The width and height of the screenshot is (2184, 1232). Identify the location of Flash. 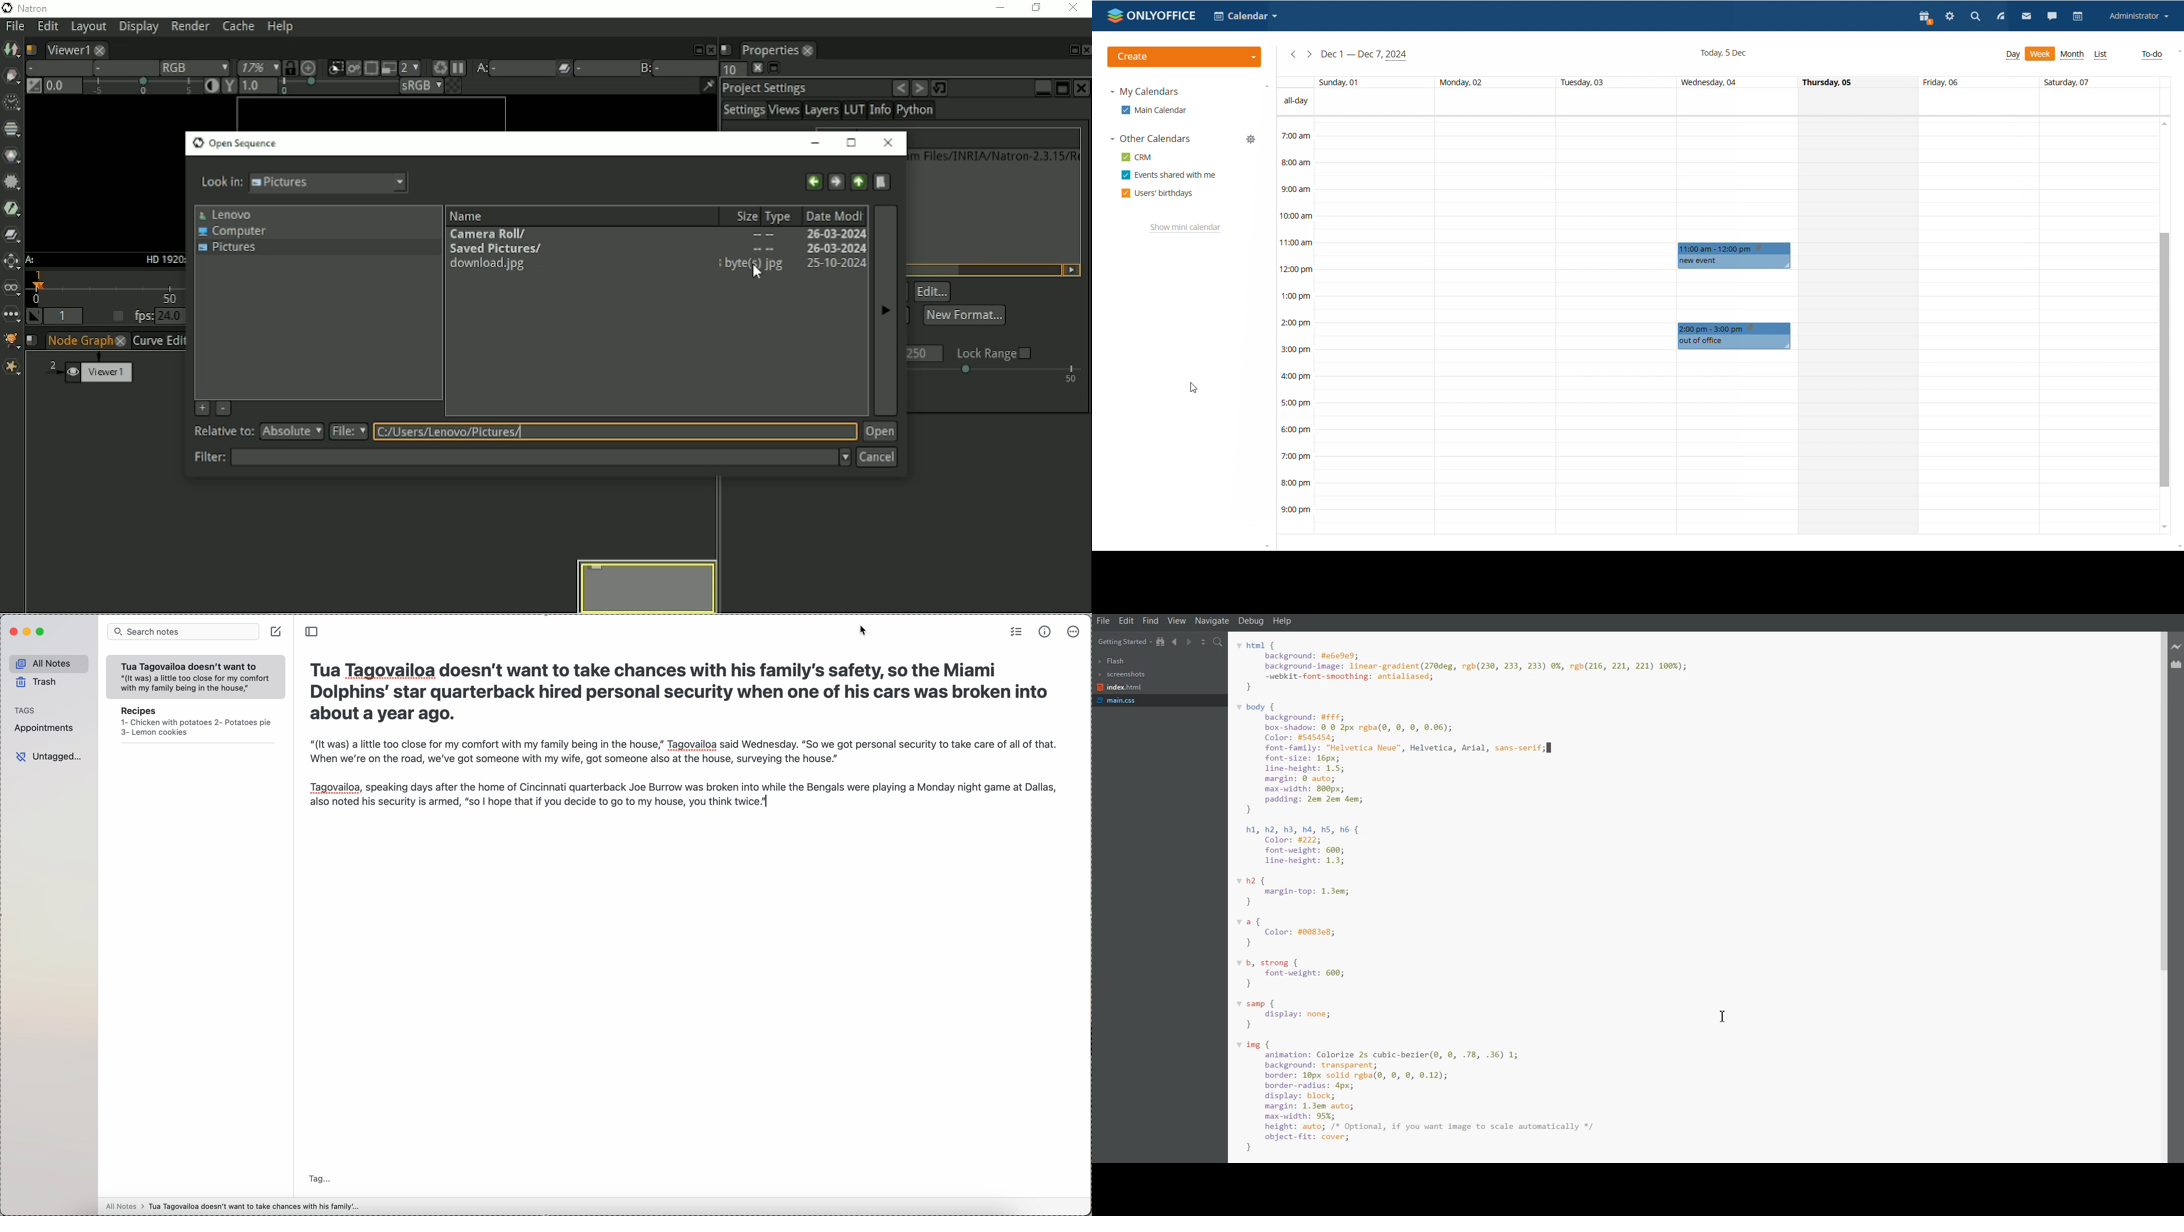
(1112, 661).